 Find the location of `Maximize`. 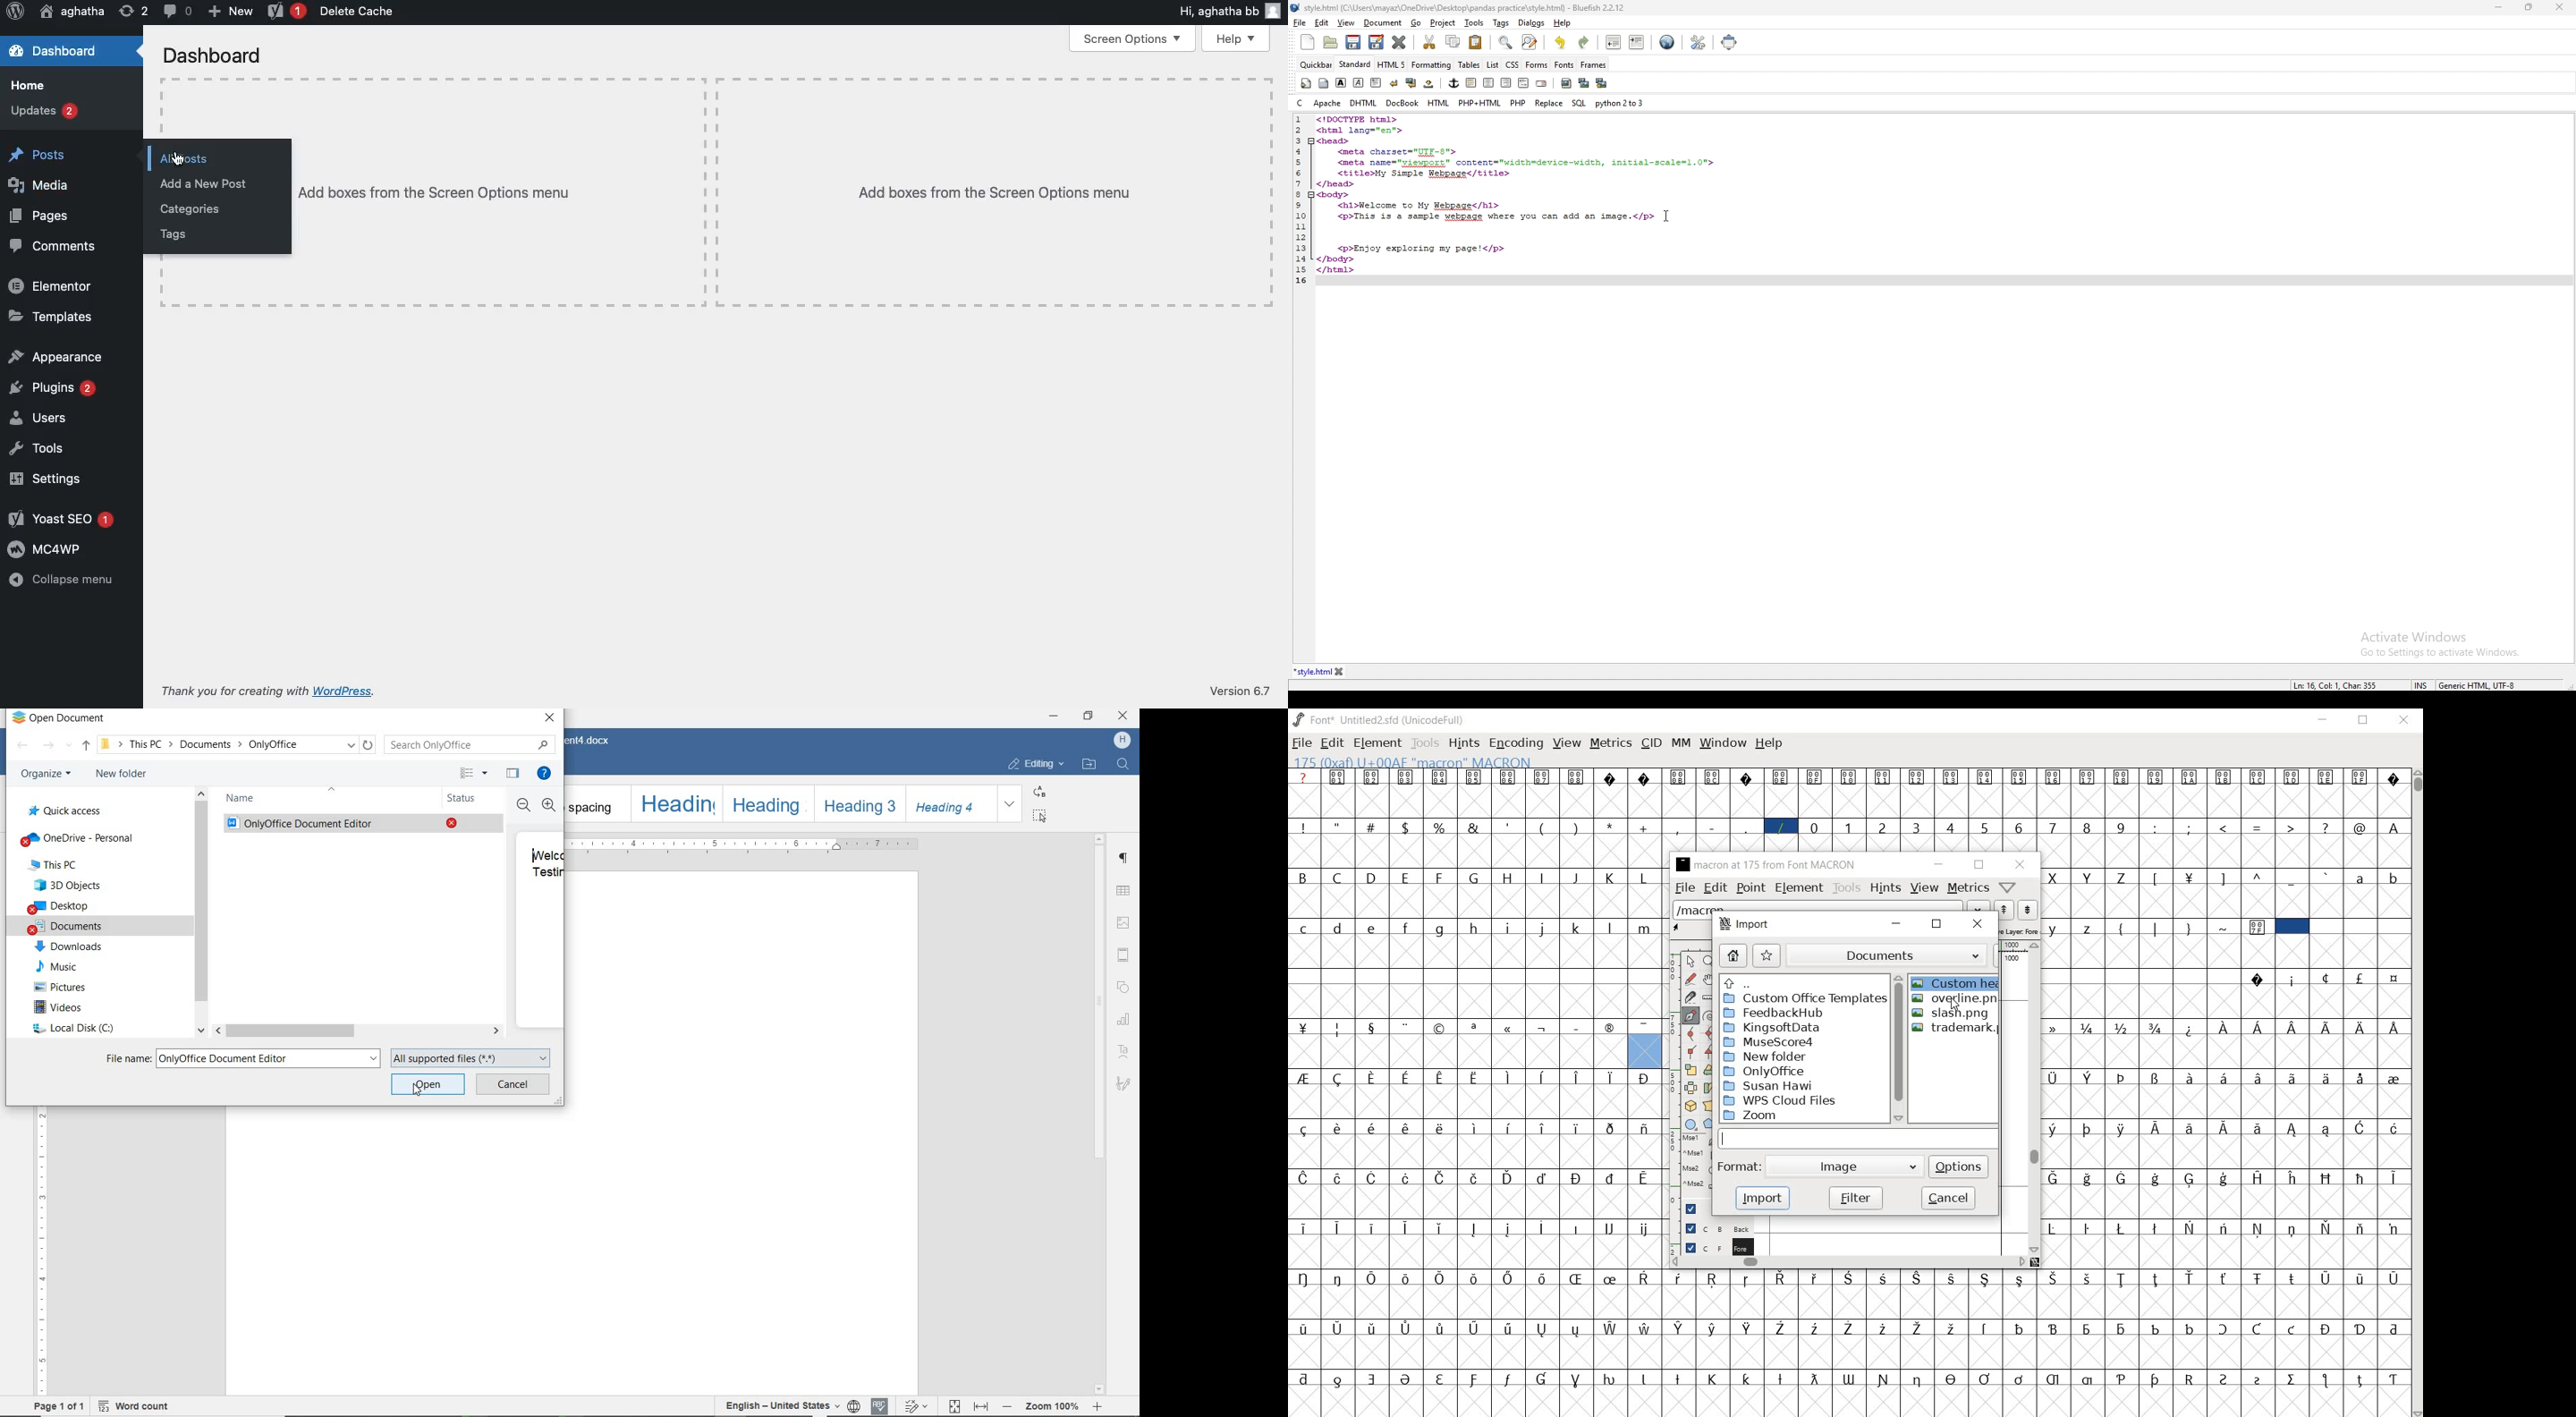

Maximize is located at coordinates (2367, 722).